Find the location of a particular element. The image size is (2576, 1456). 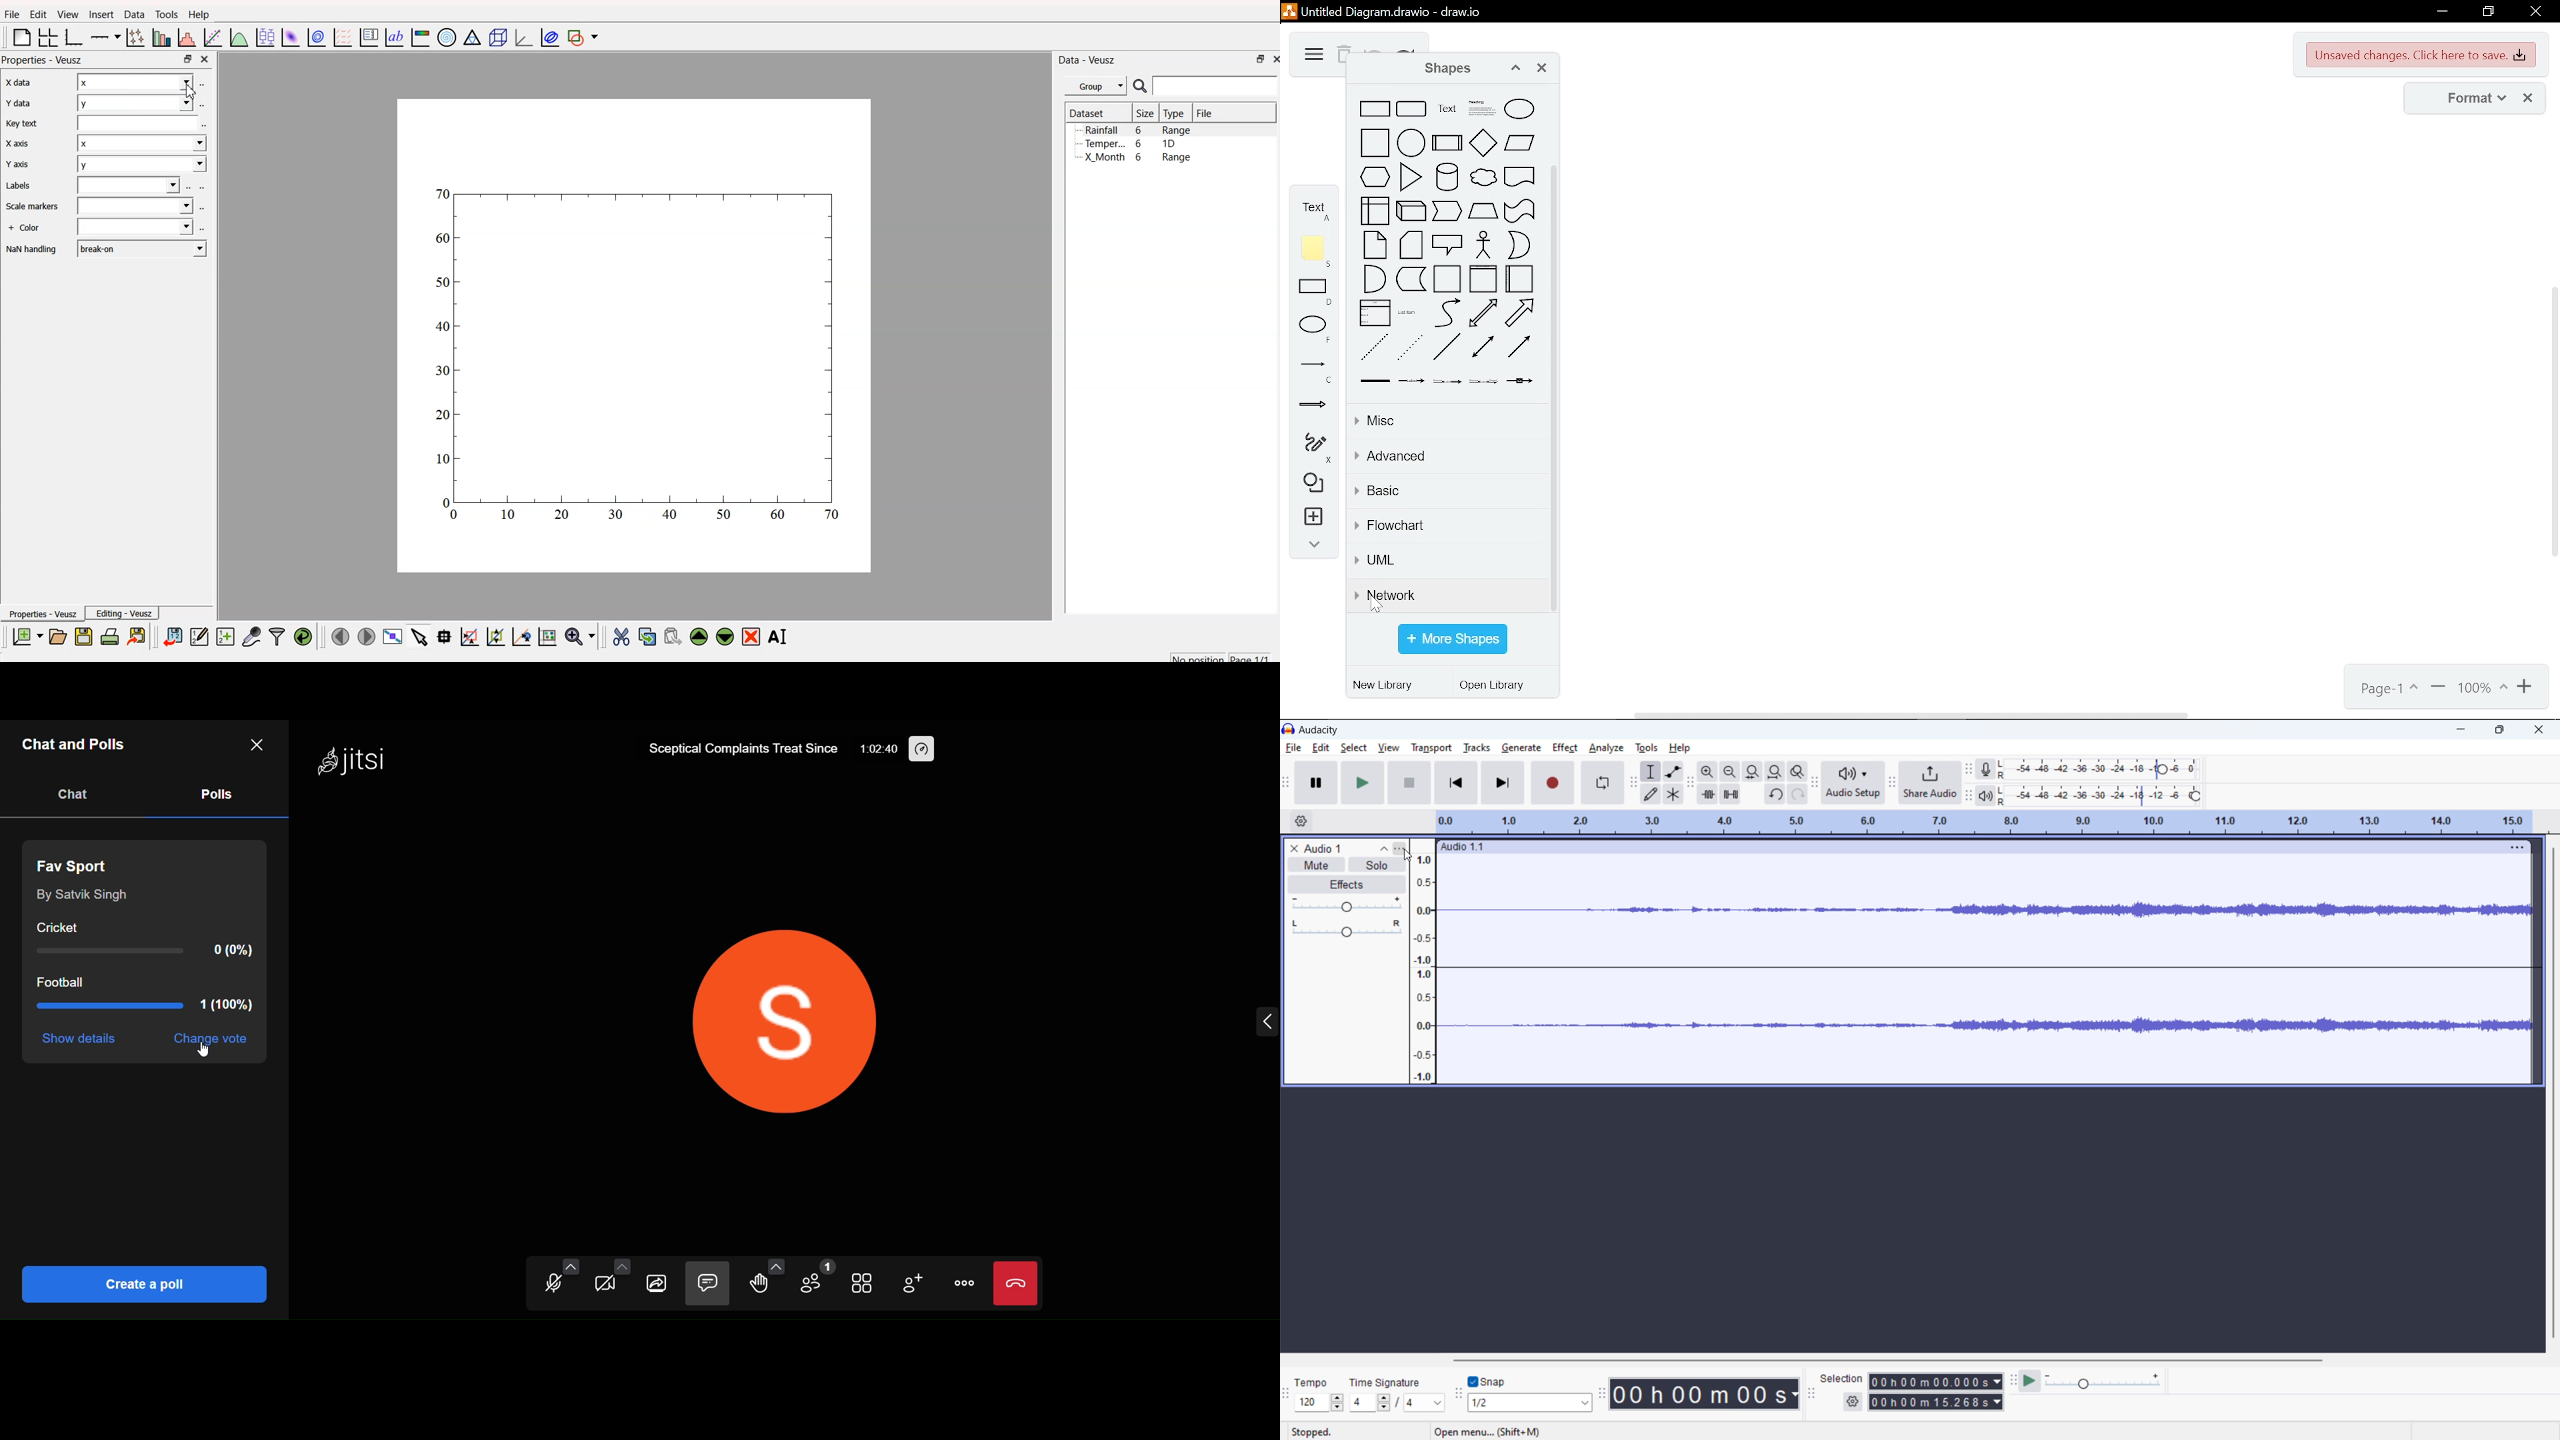

minimize is located at coordinates (2440, 12).